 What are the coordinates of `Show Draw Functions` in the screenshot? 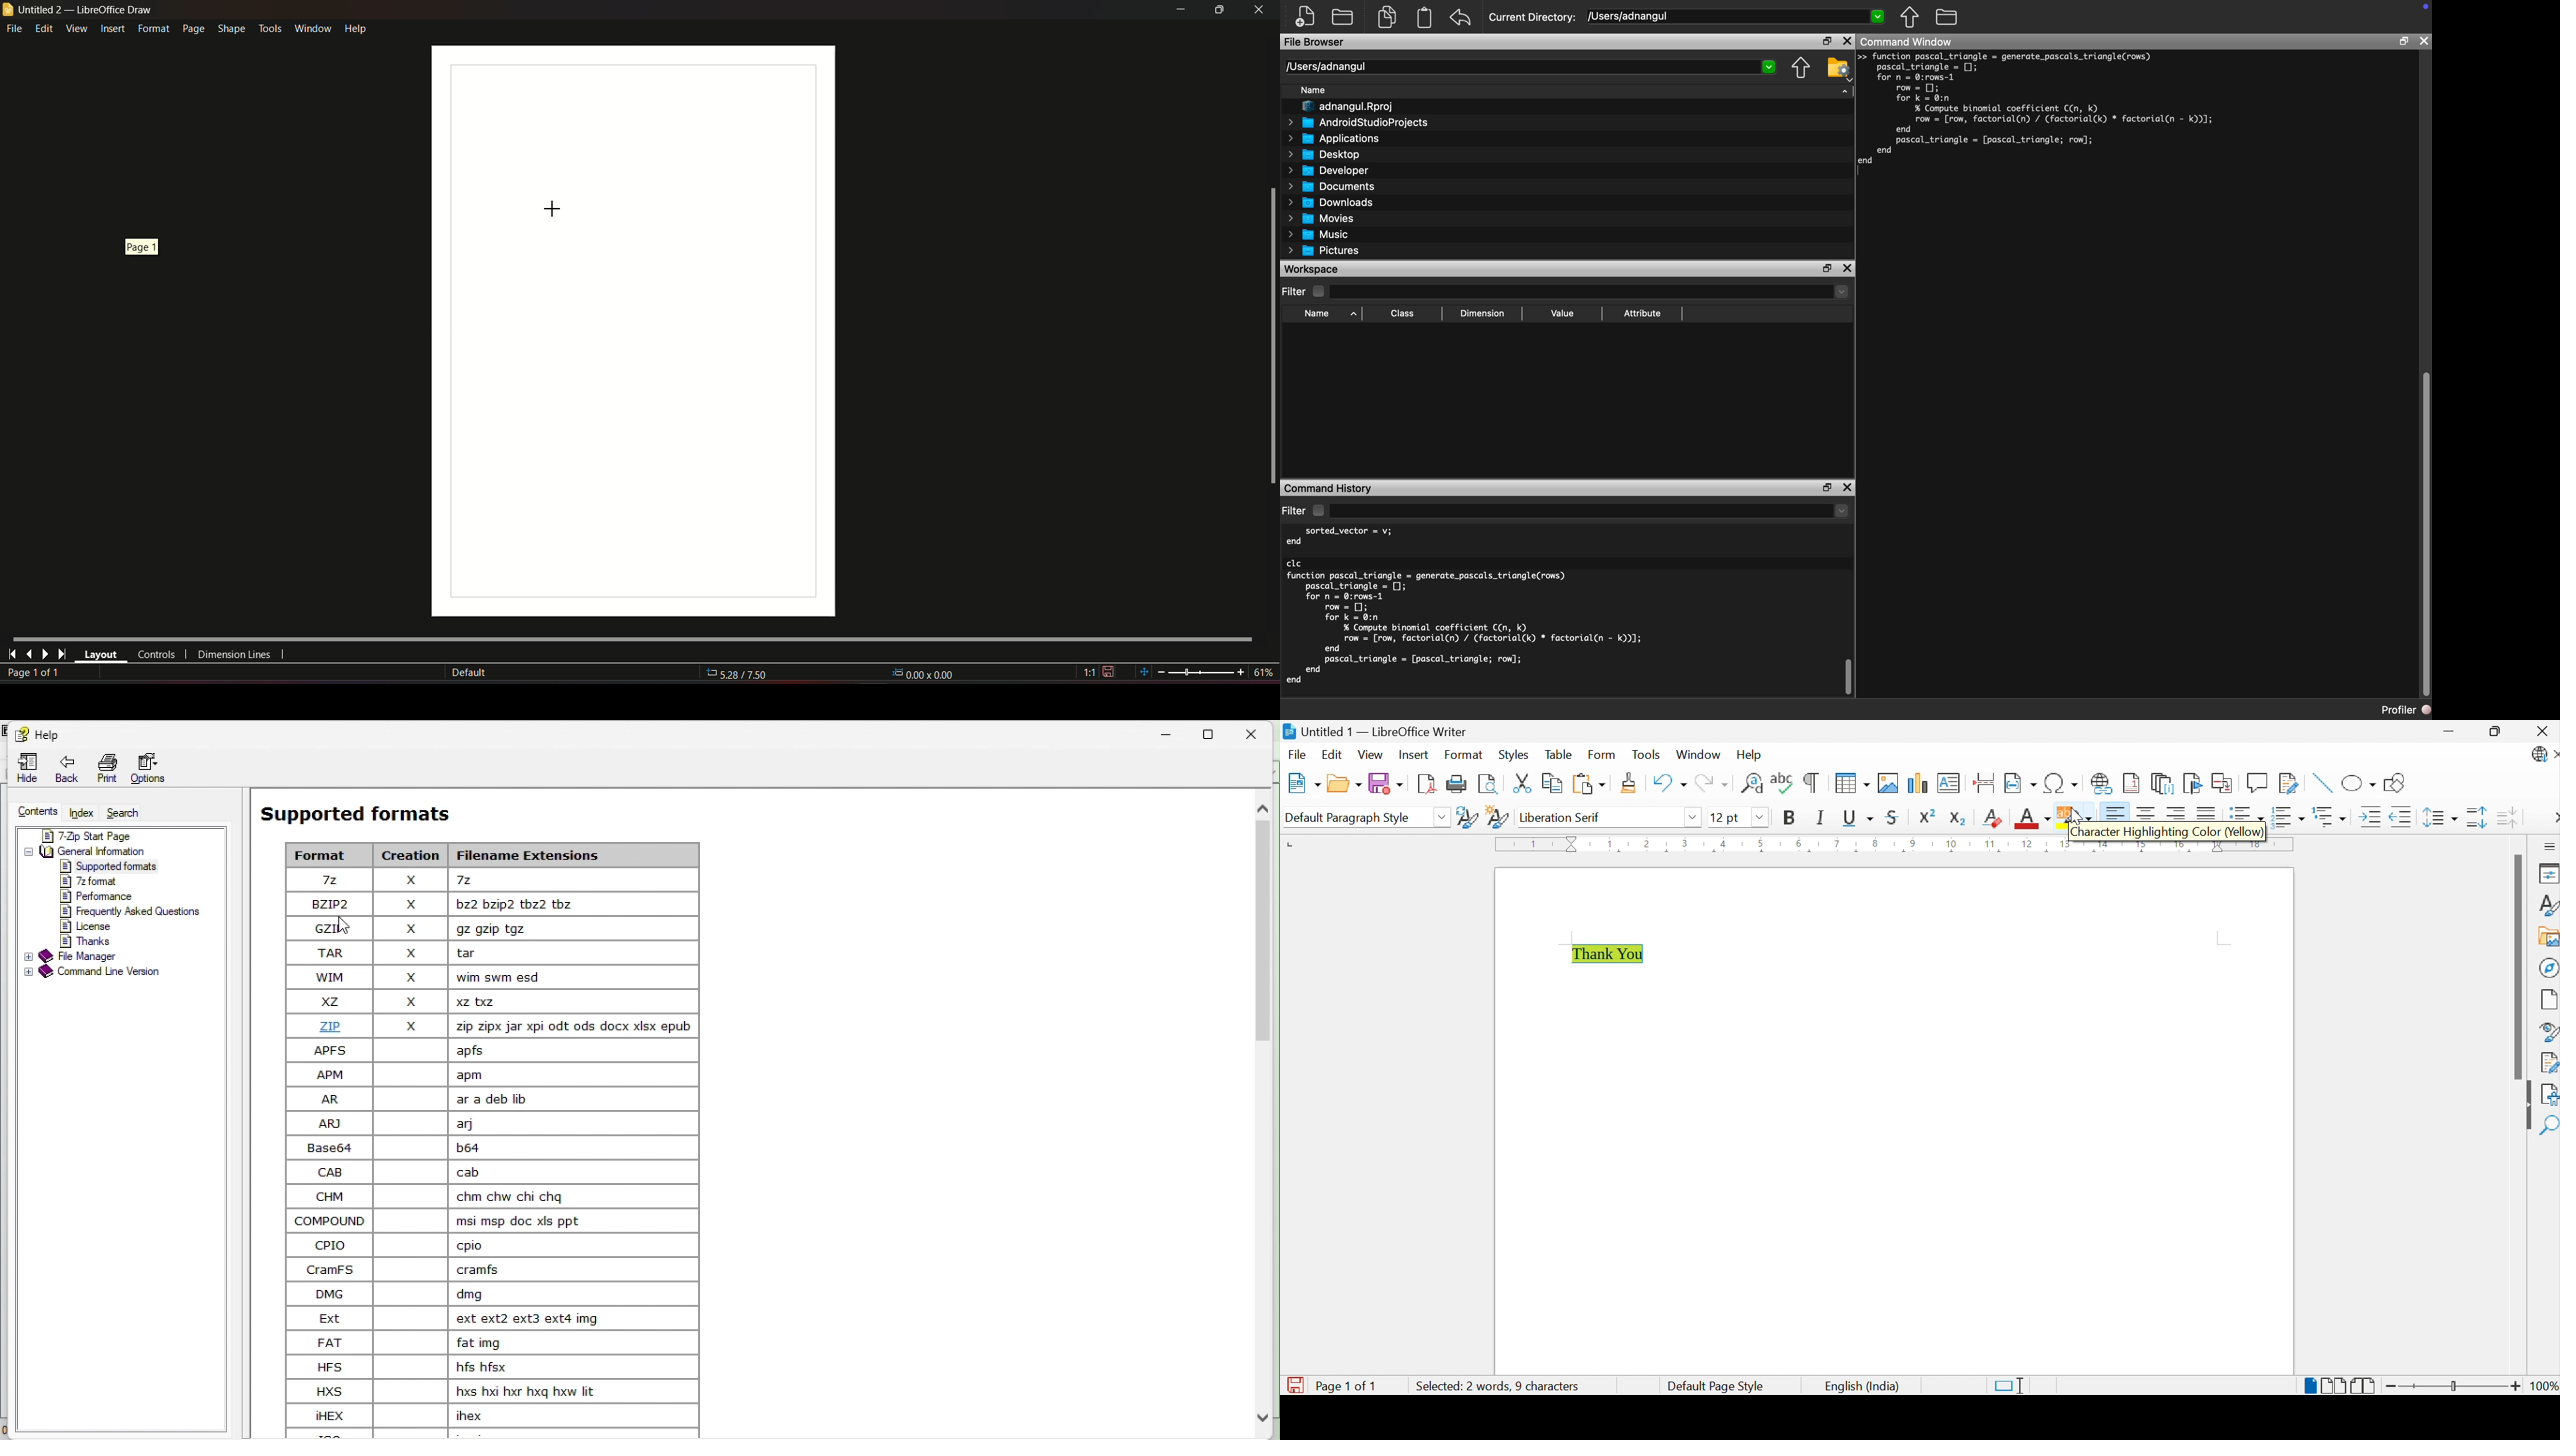 It's located at (2396, 783).